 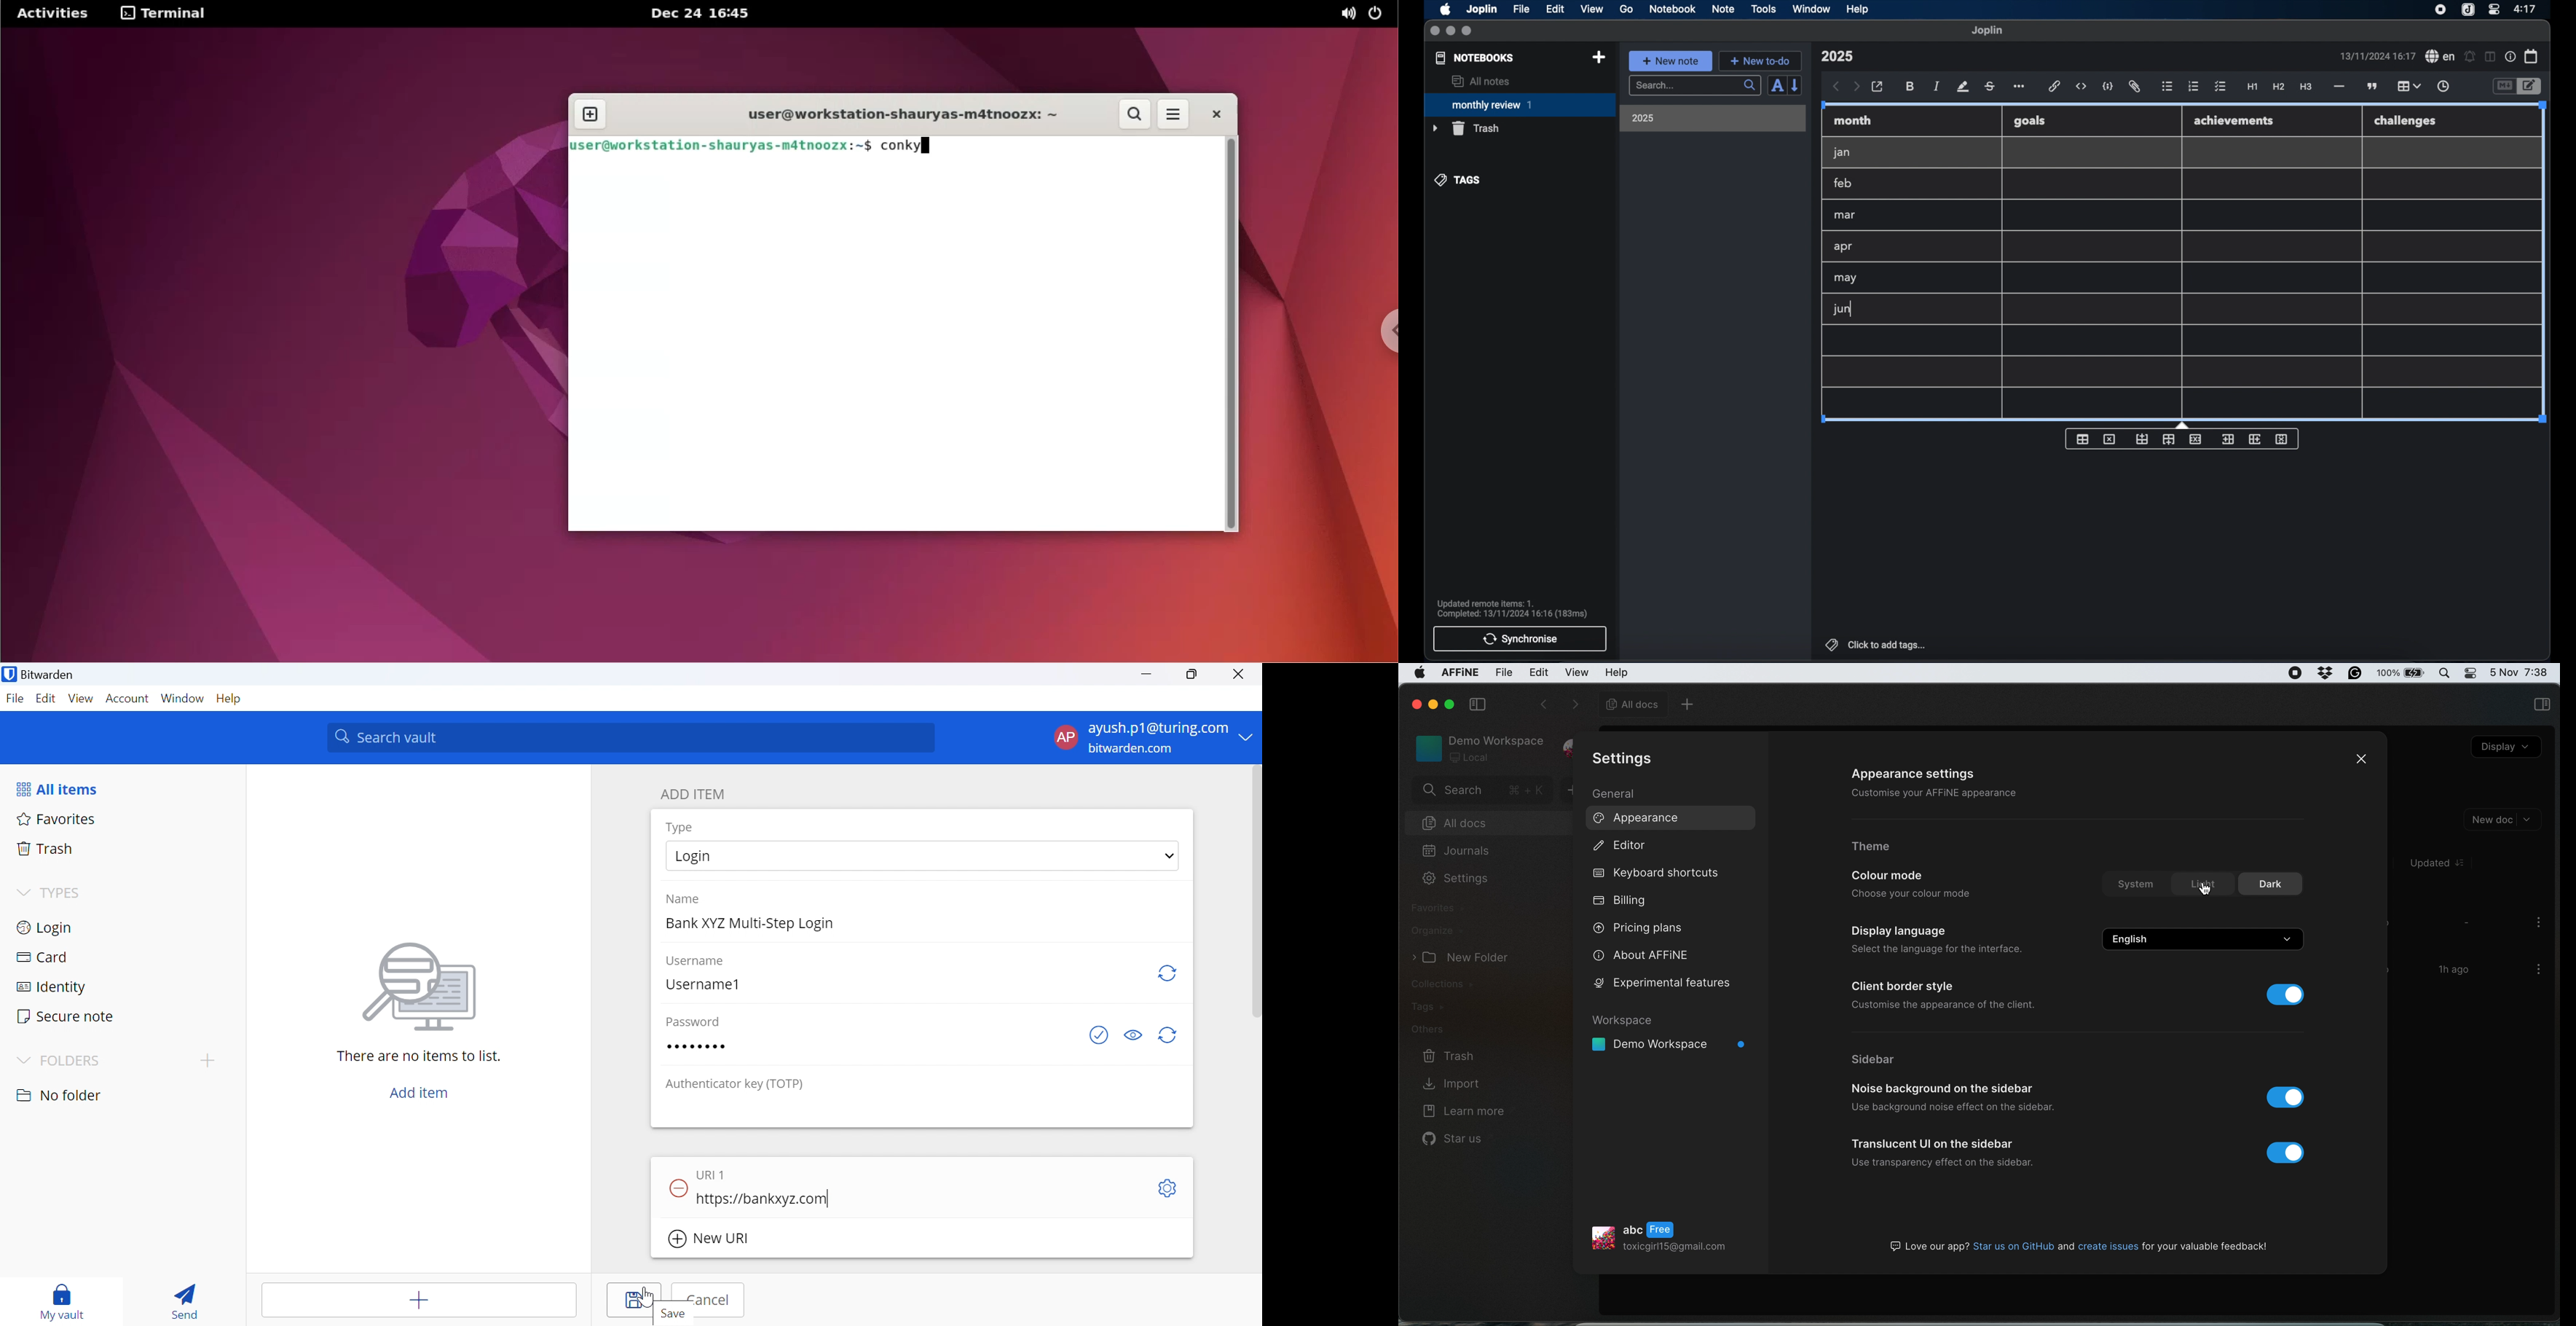 I want to click on help, so click(x=1859, y=9).